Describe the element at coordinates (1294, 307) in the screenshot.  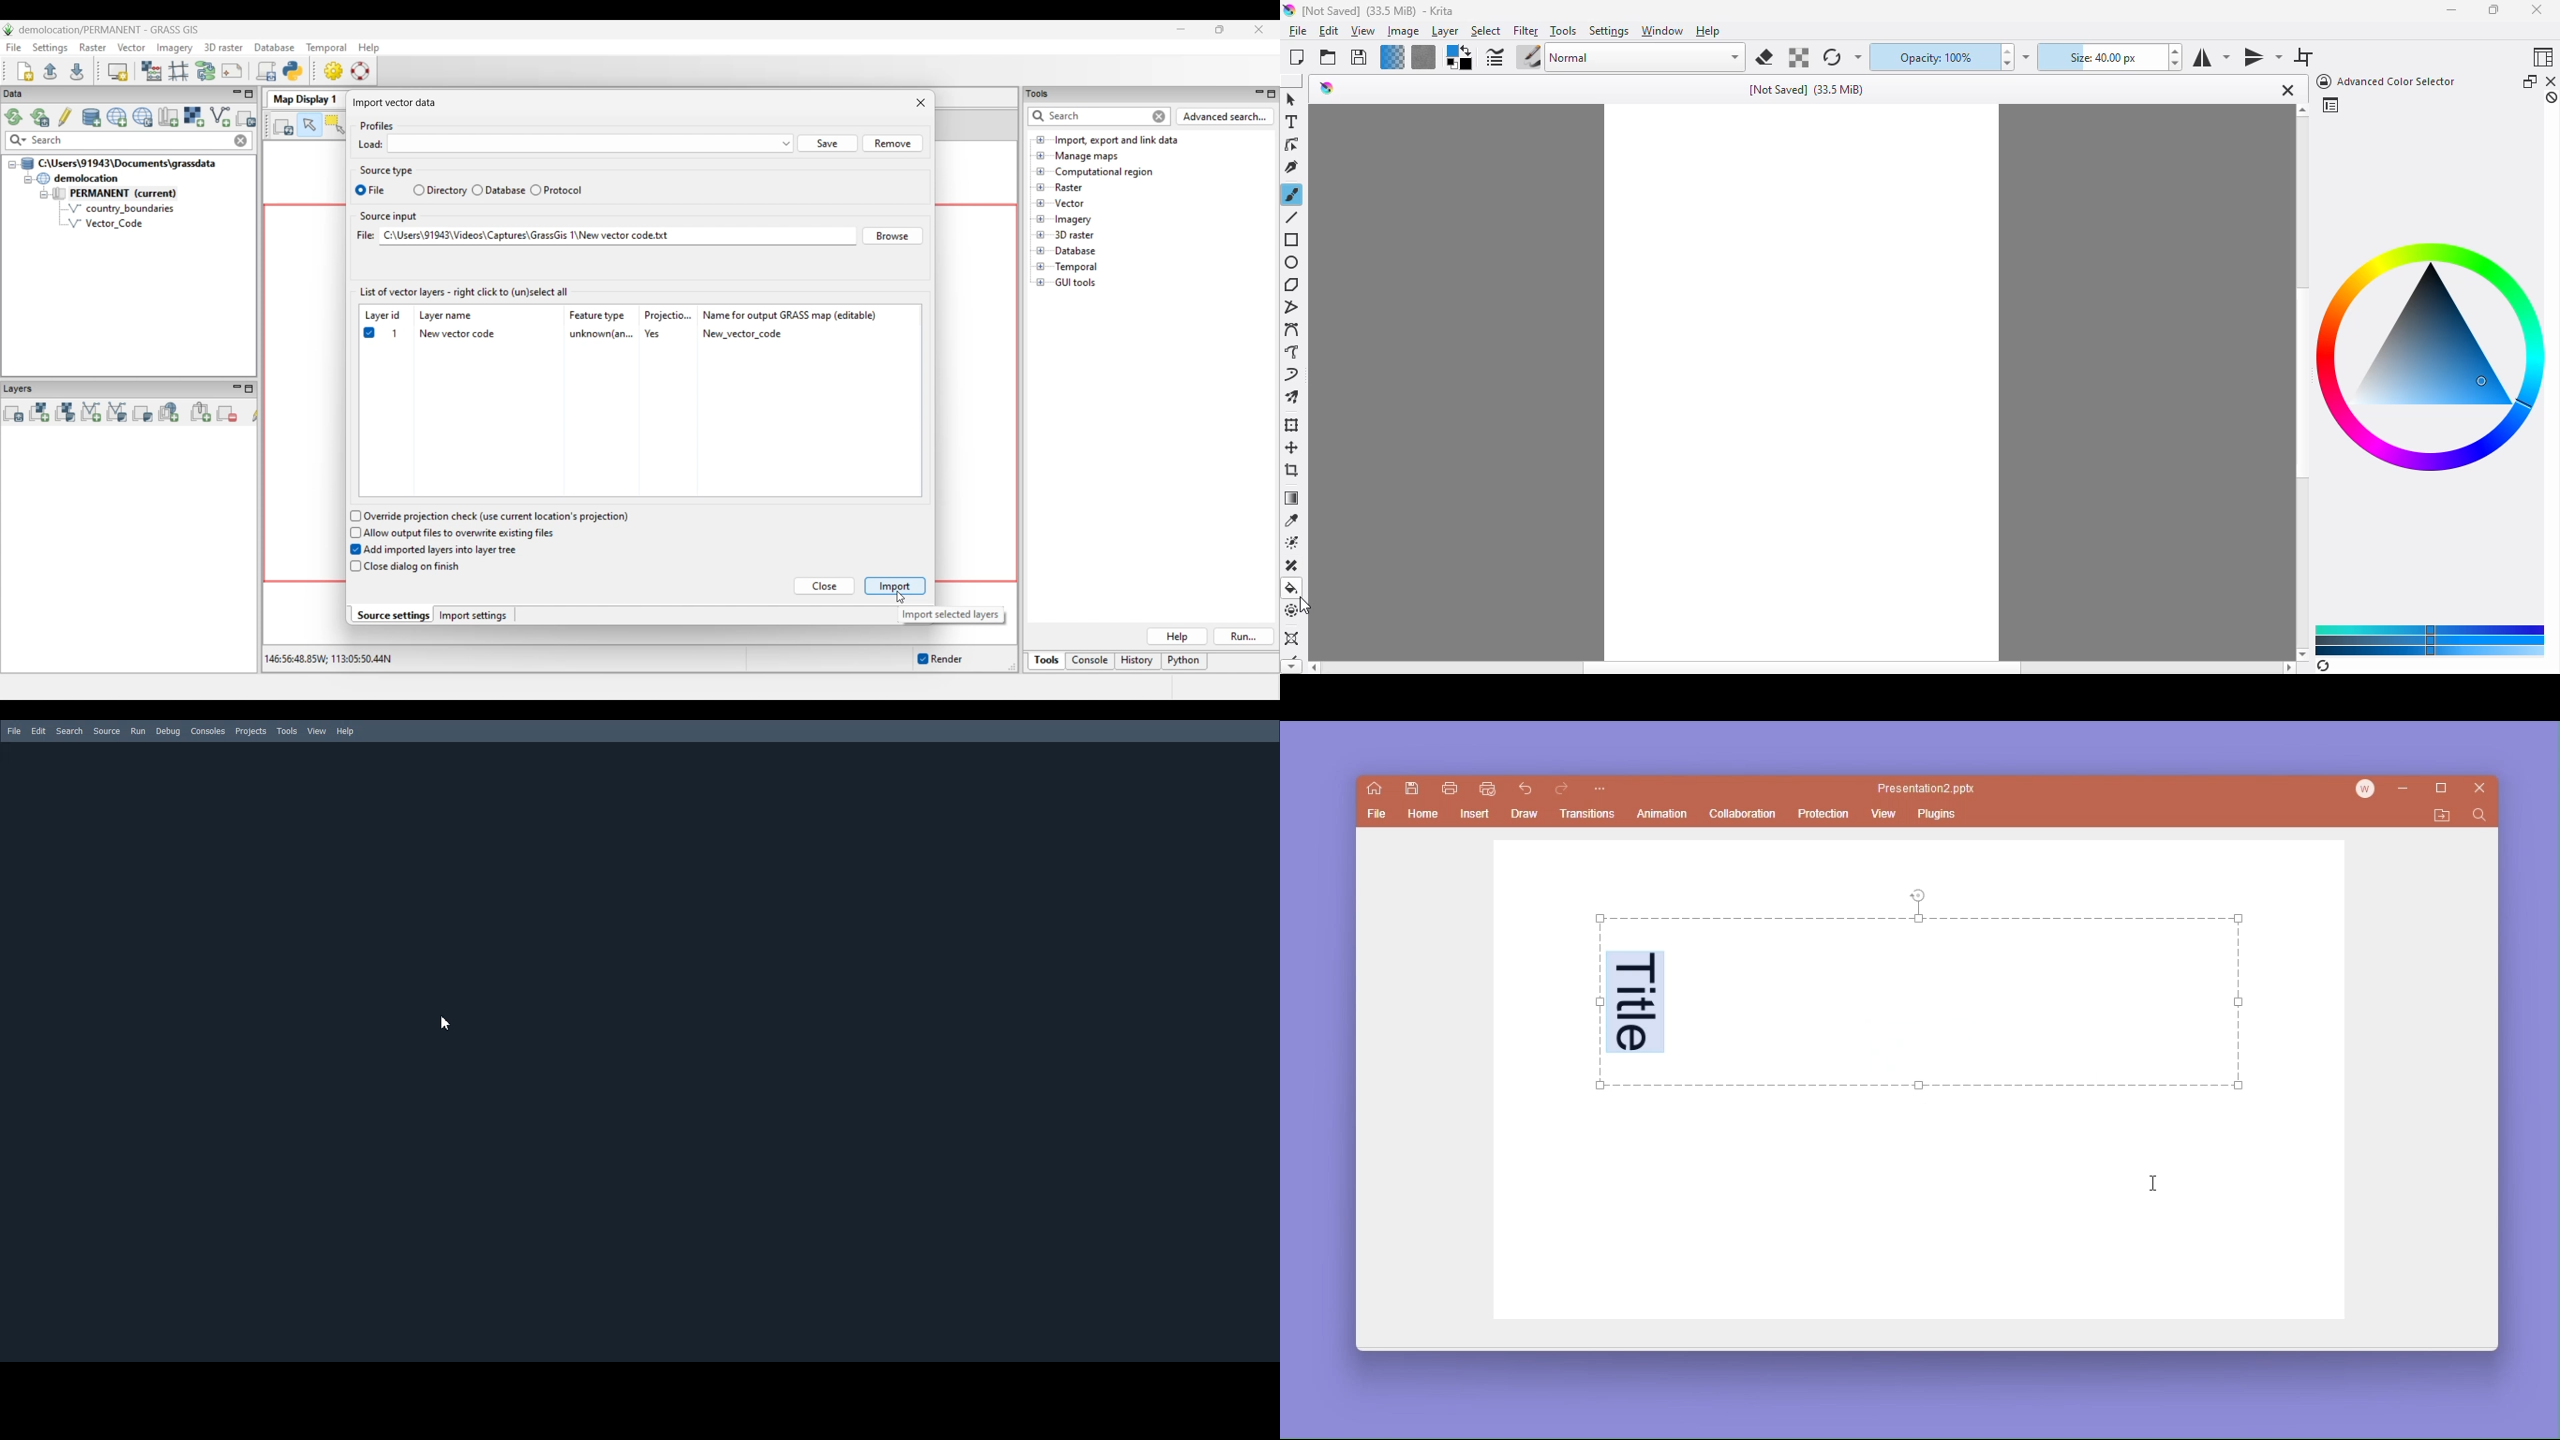
I see `polyline tool` at that location.